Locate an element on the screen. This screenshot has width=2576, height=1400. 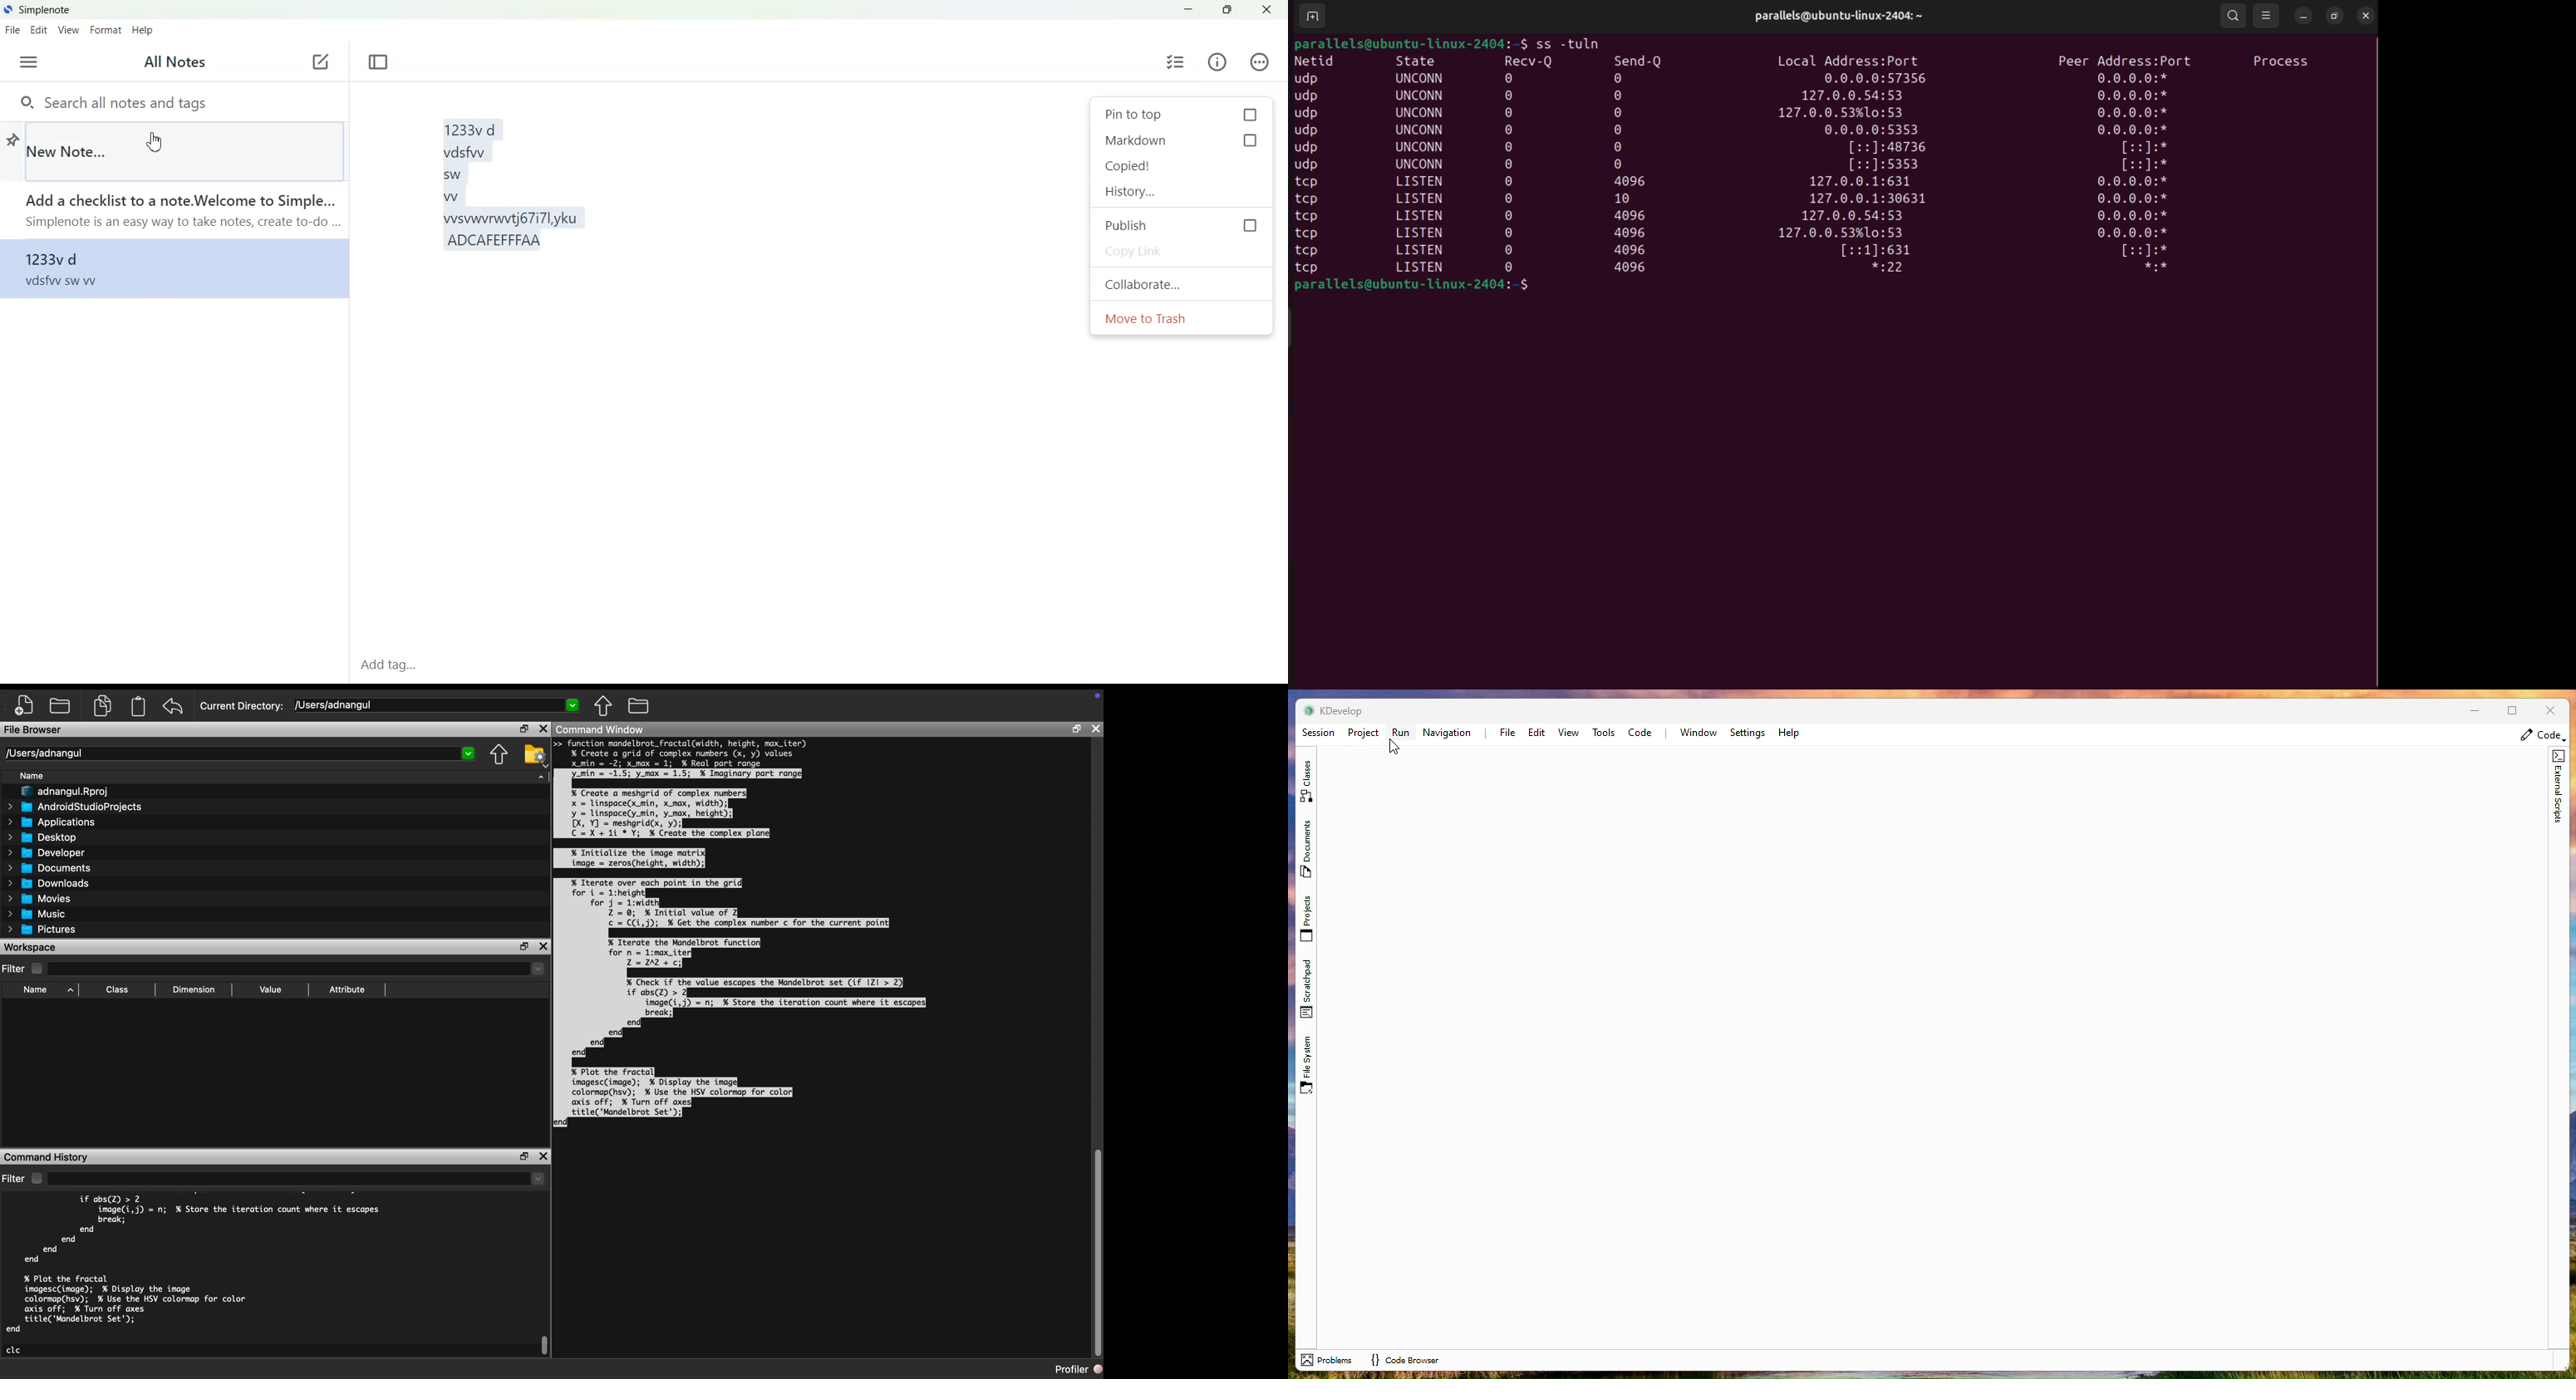
127..0.0.0 is located at coordinates (1850, 113).